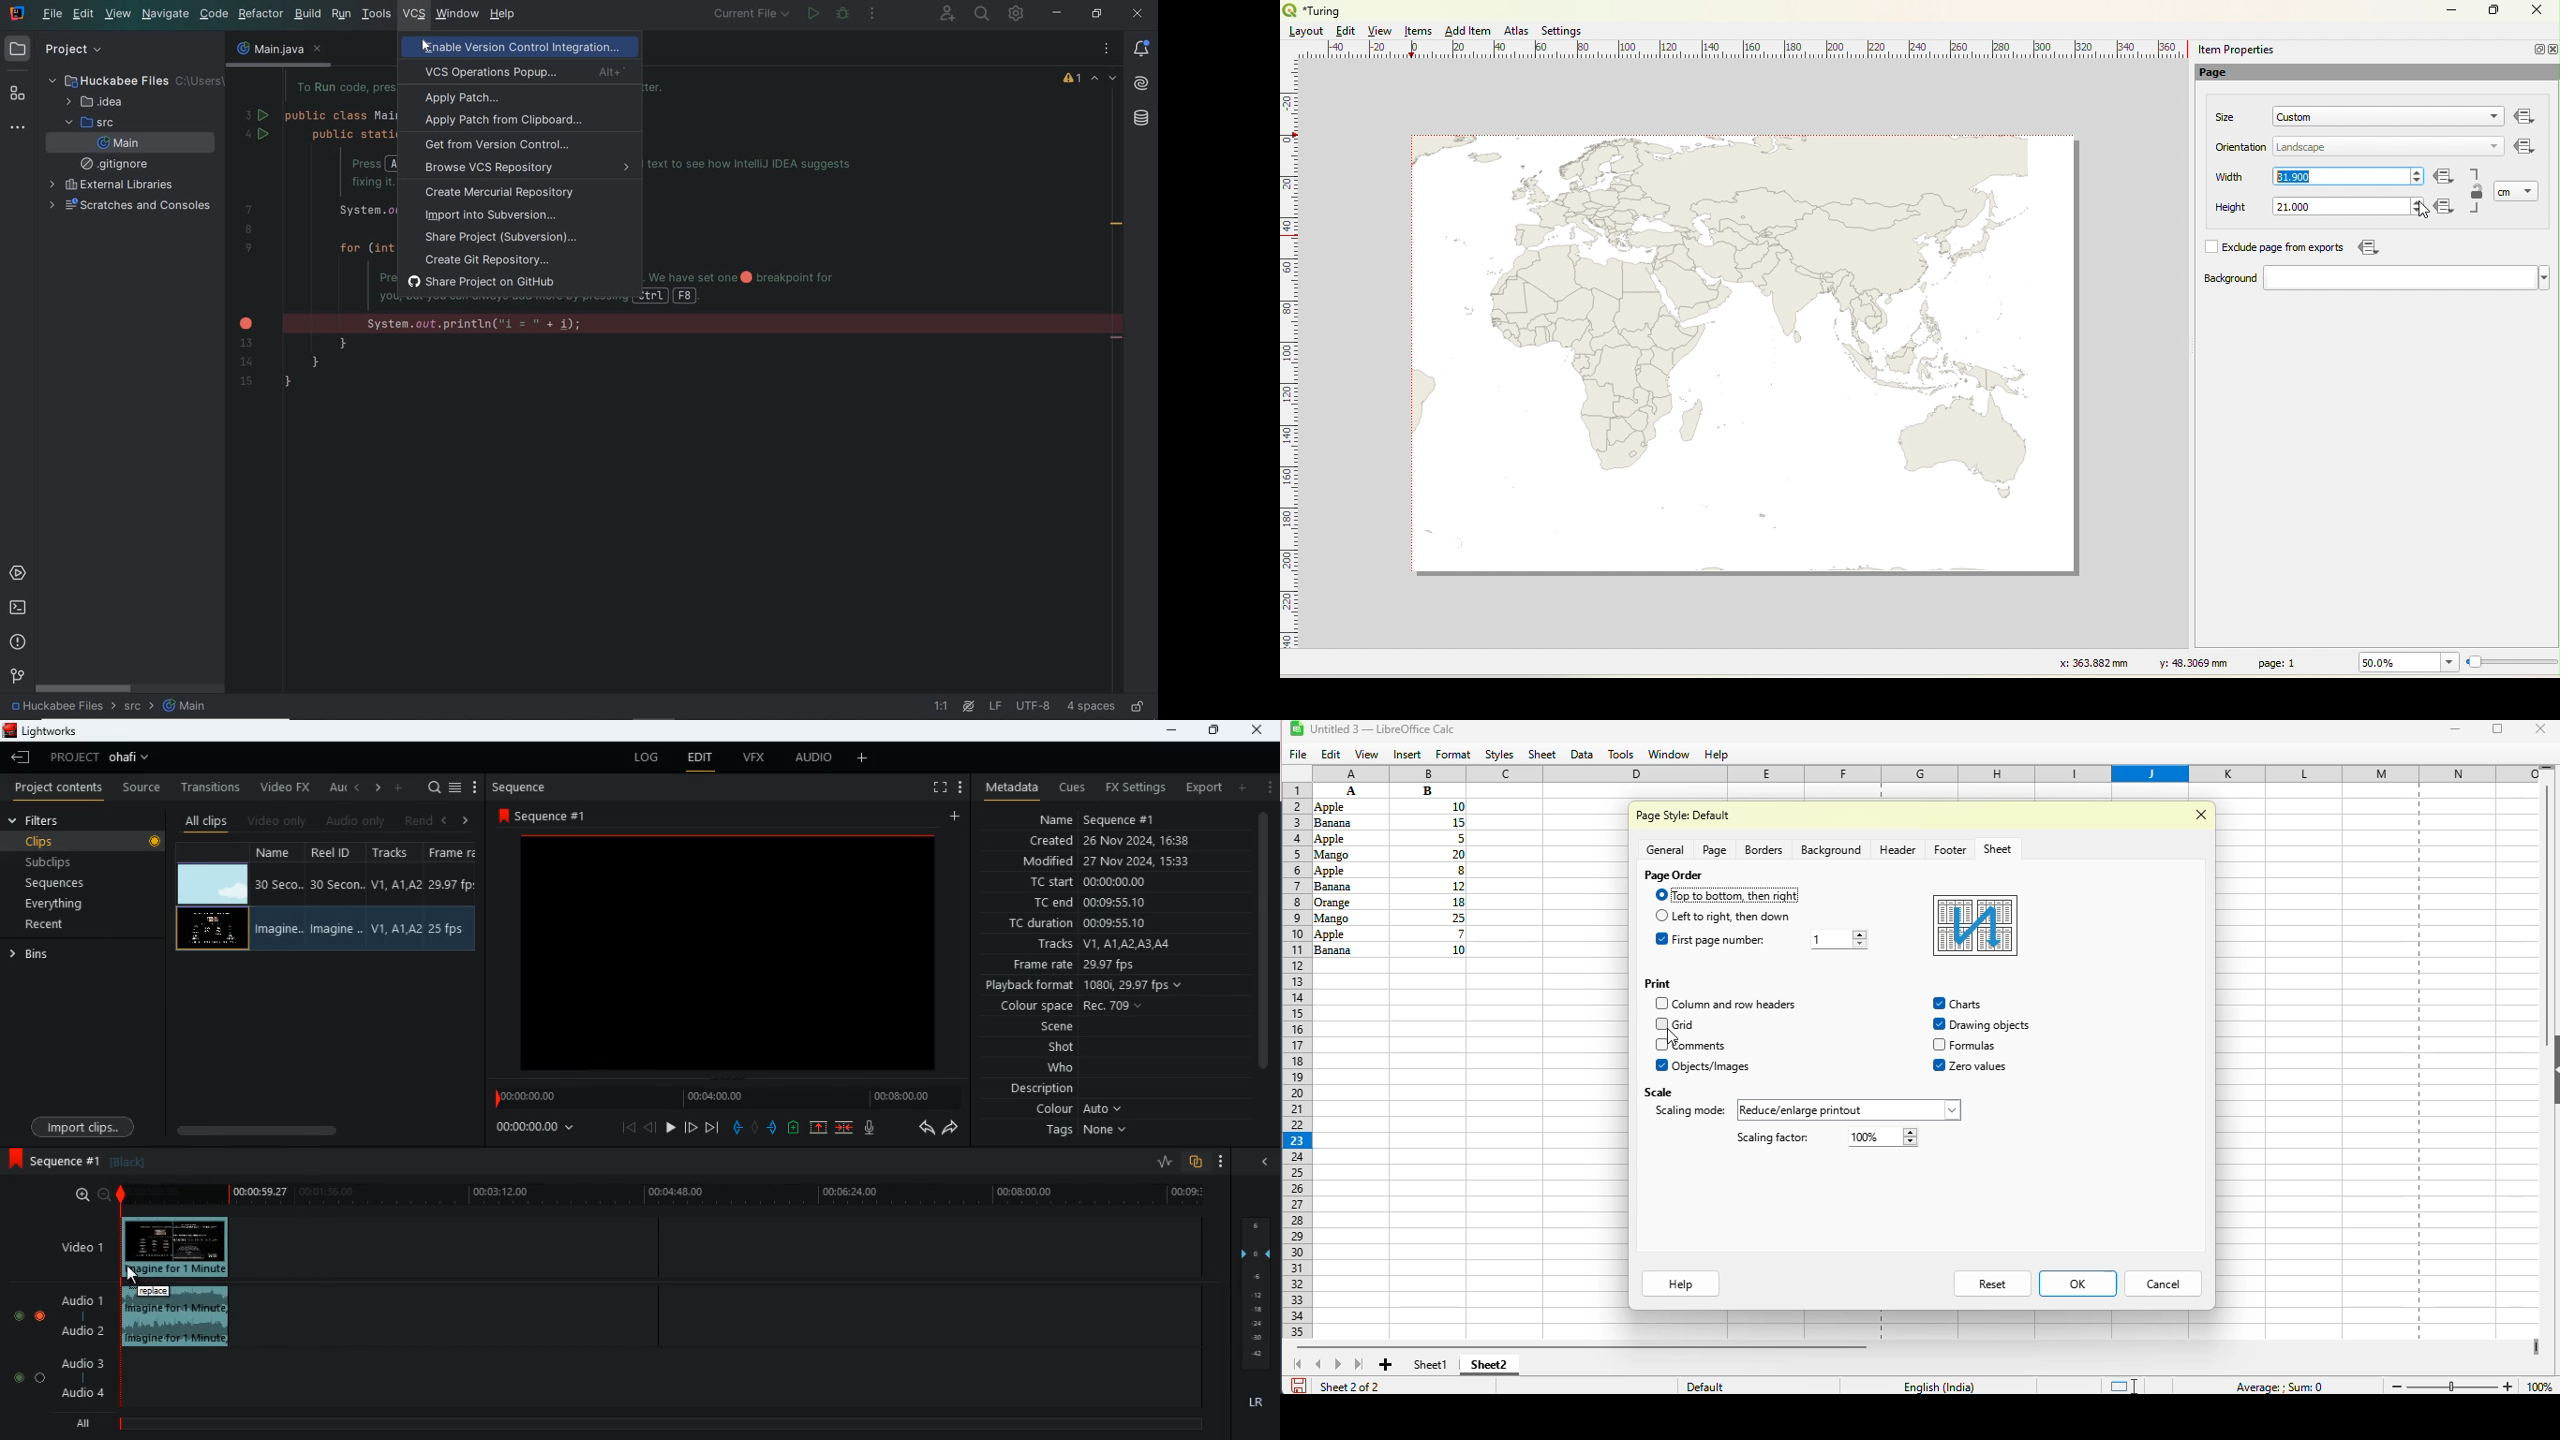 This screenshot has width=2576, height=1456. I want to click on , so click(1428, 853).